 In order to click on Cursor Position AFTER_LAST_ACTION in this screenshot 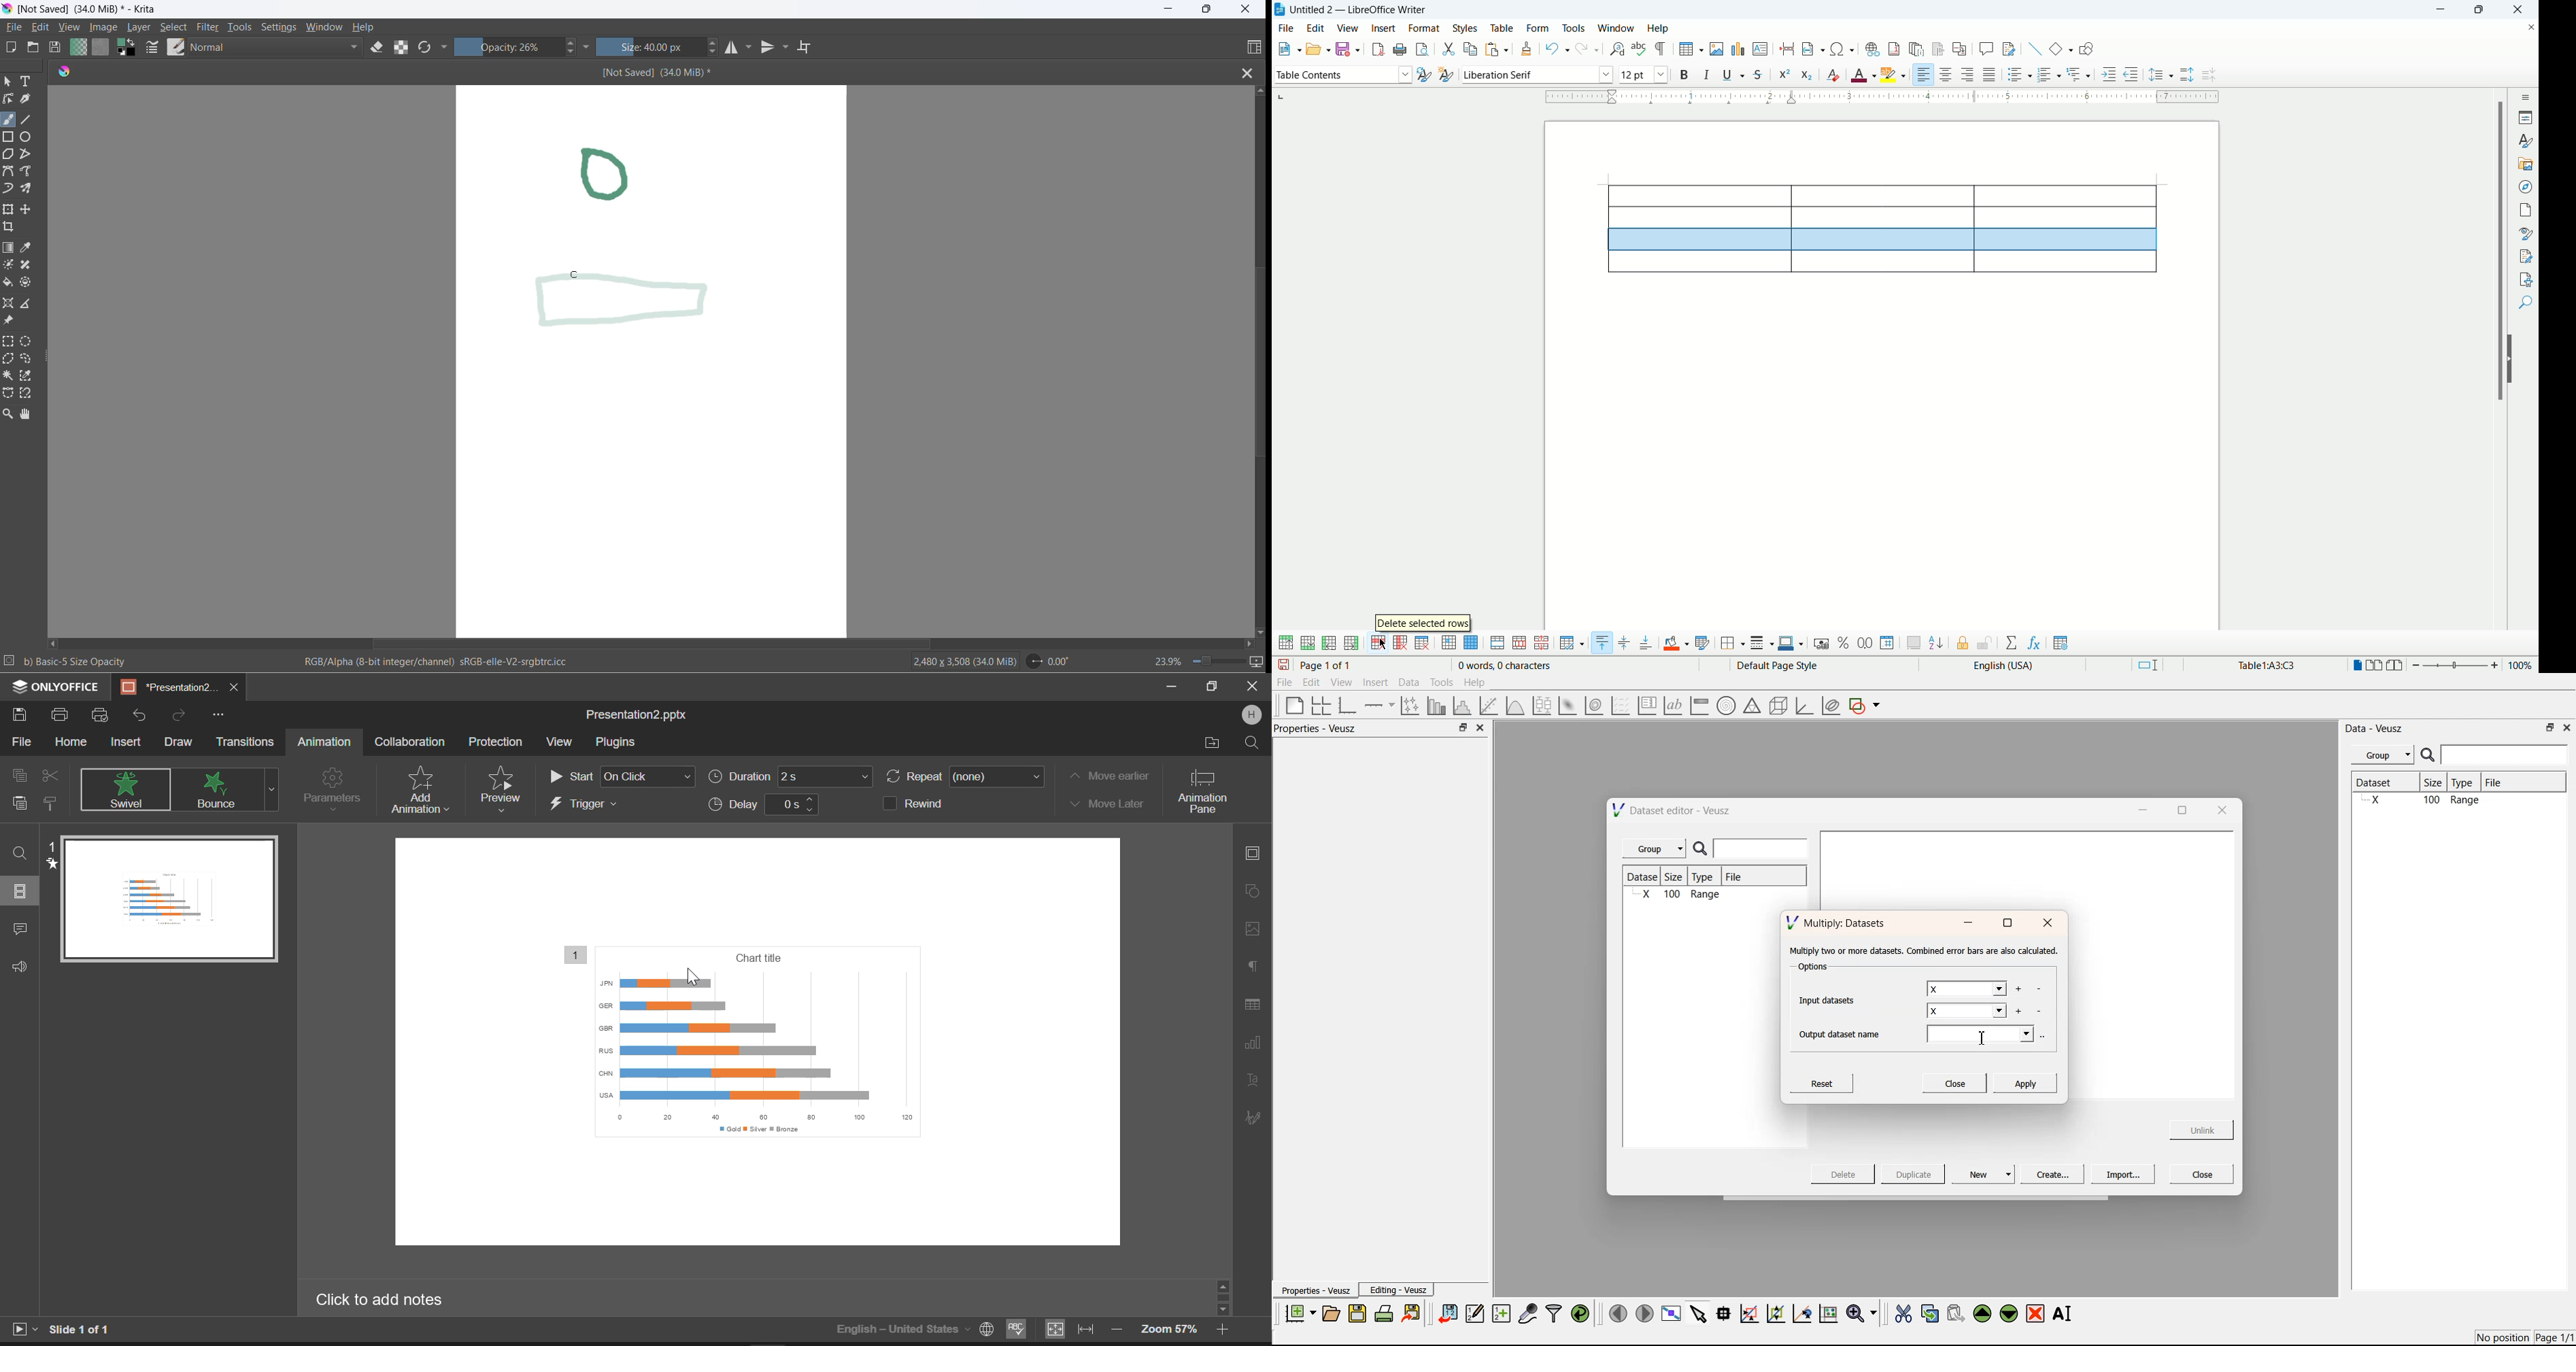, I will do `click(692, 976)`.